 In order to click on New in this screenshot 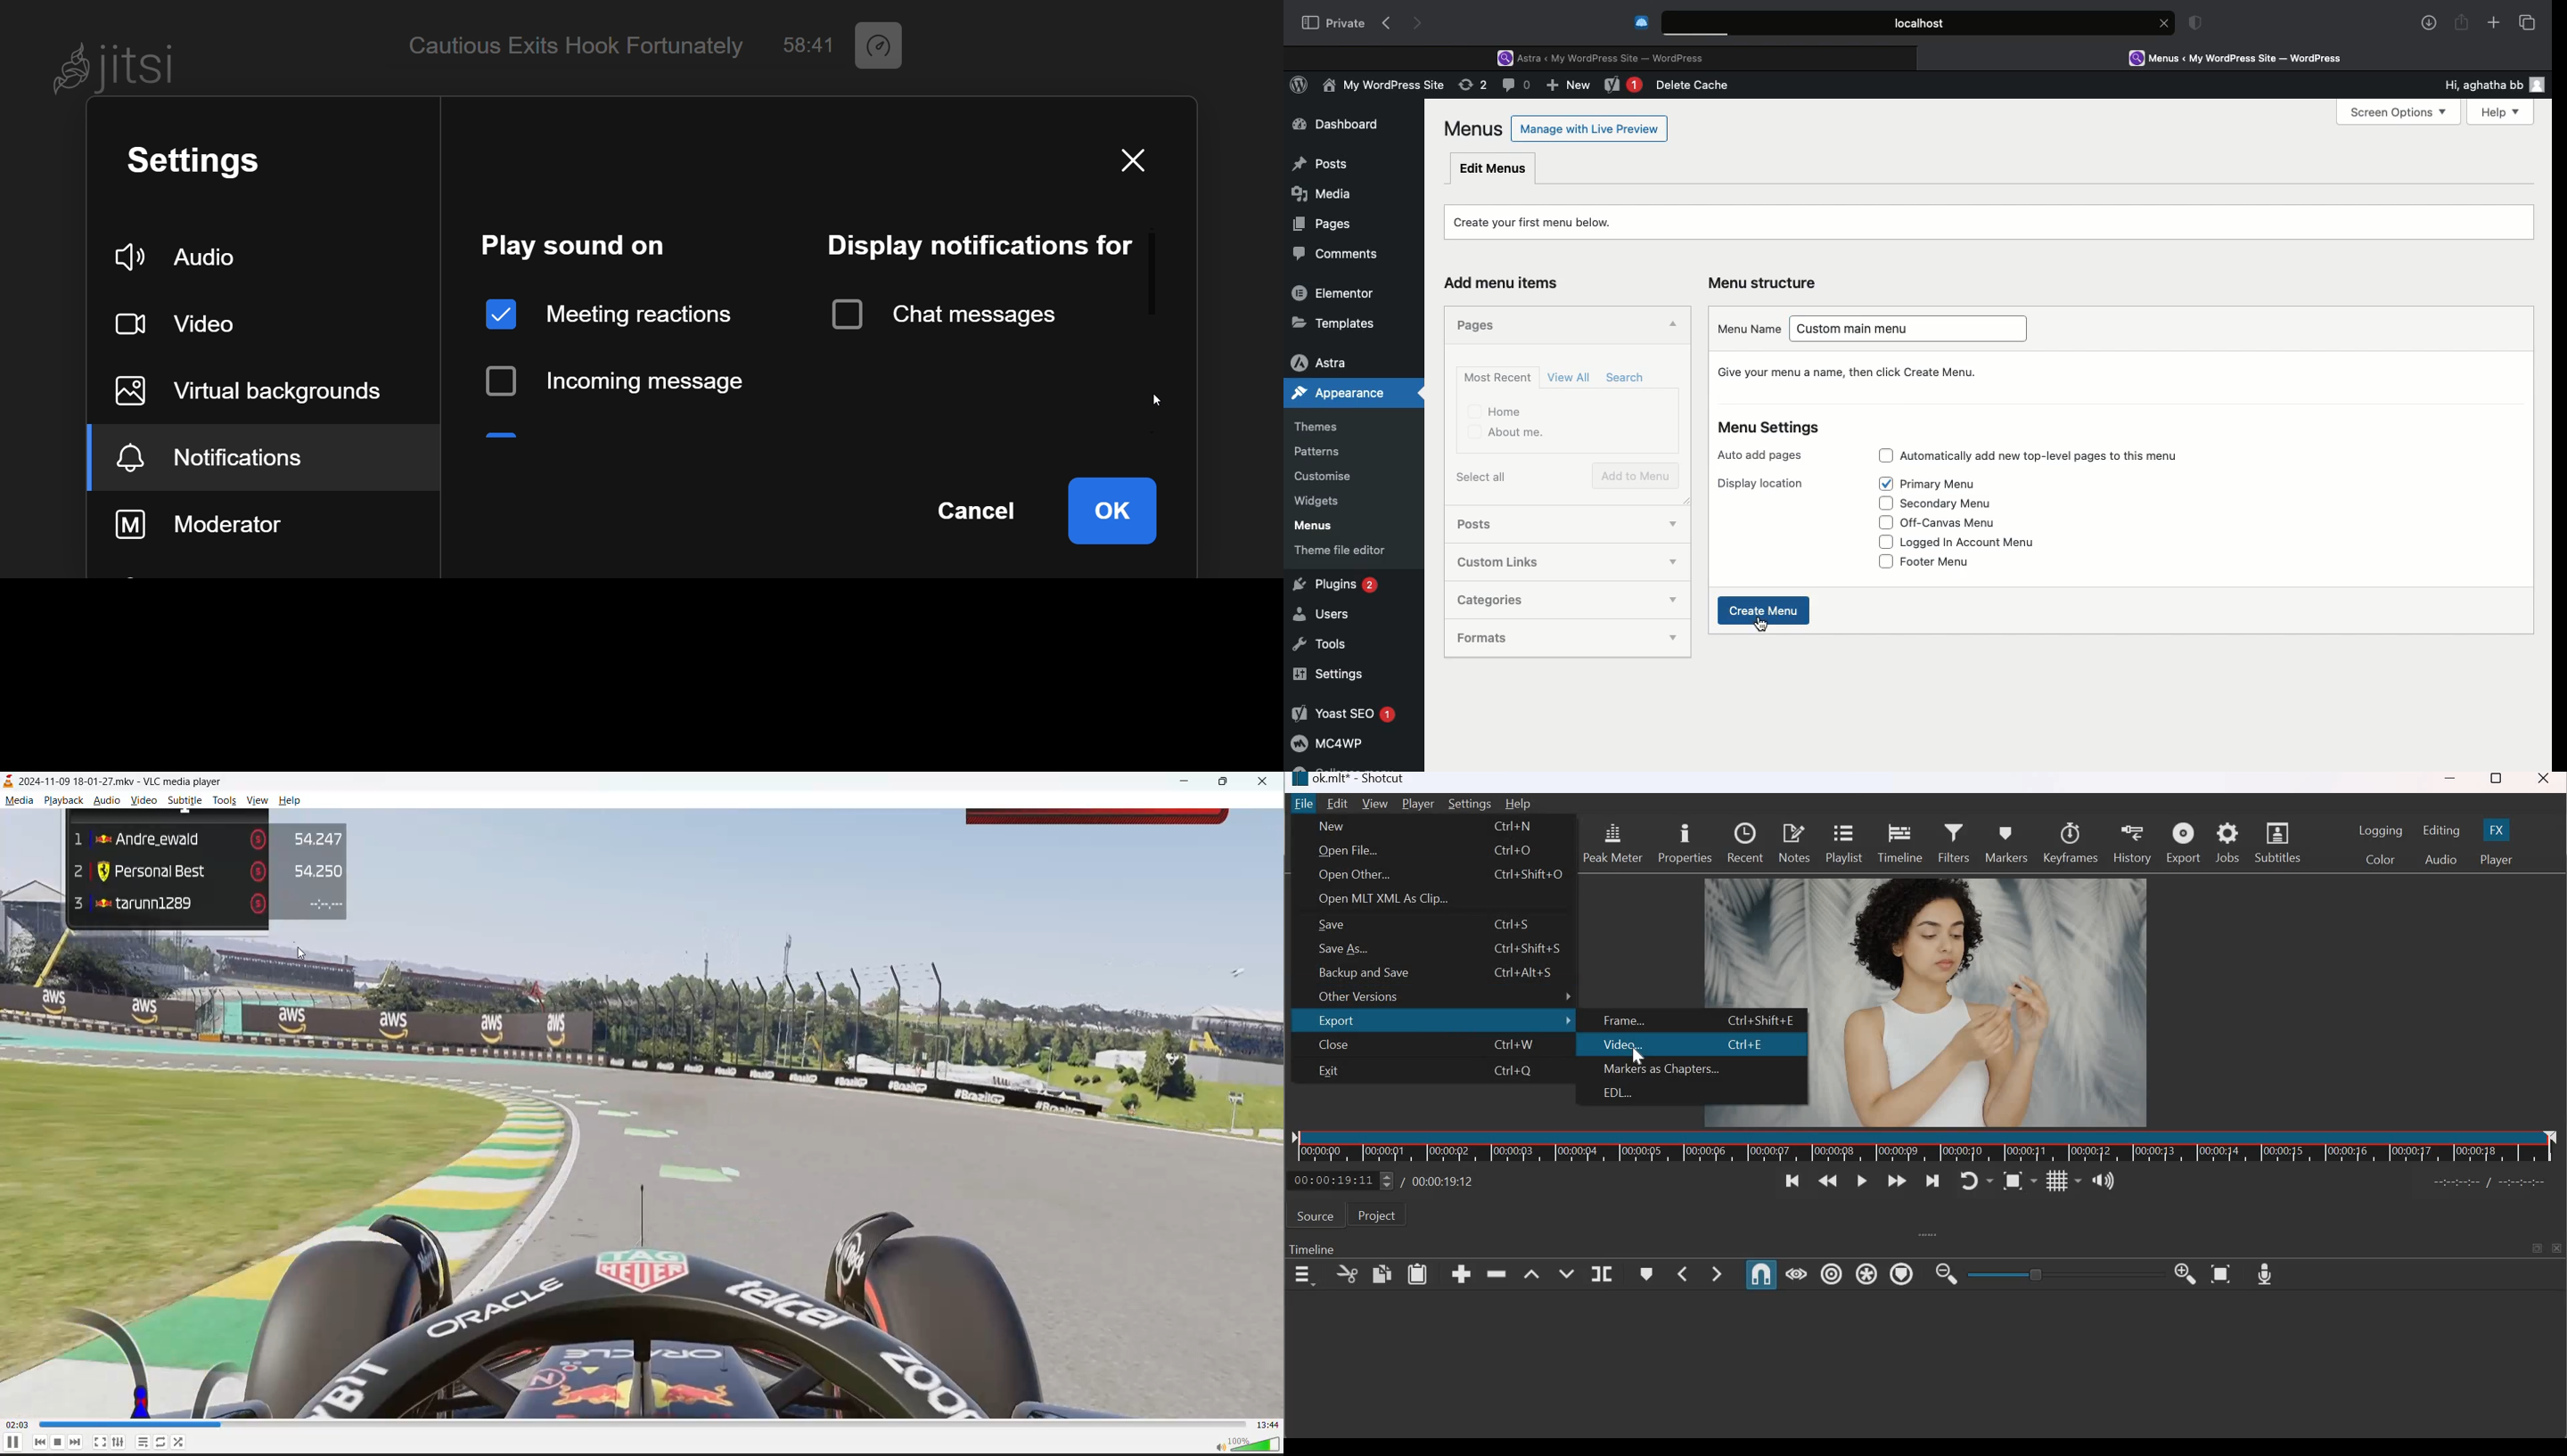, I will do `click(1571, 87)`.